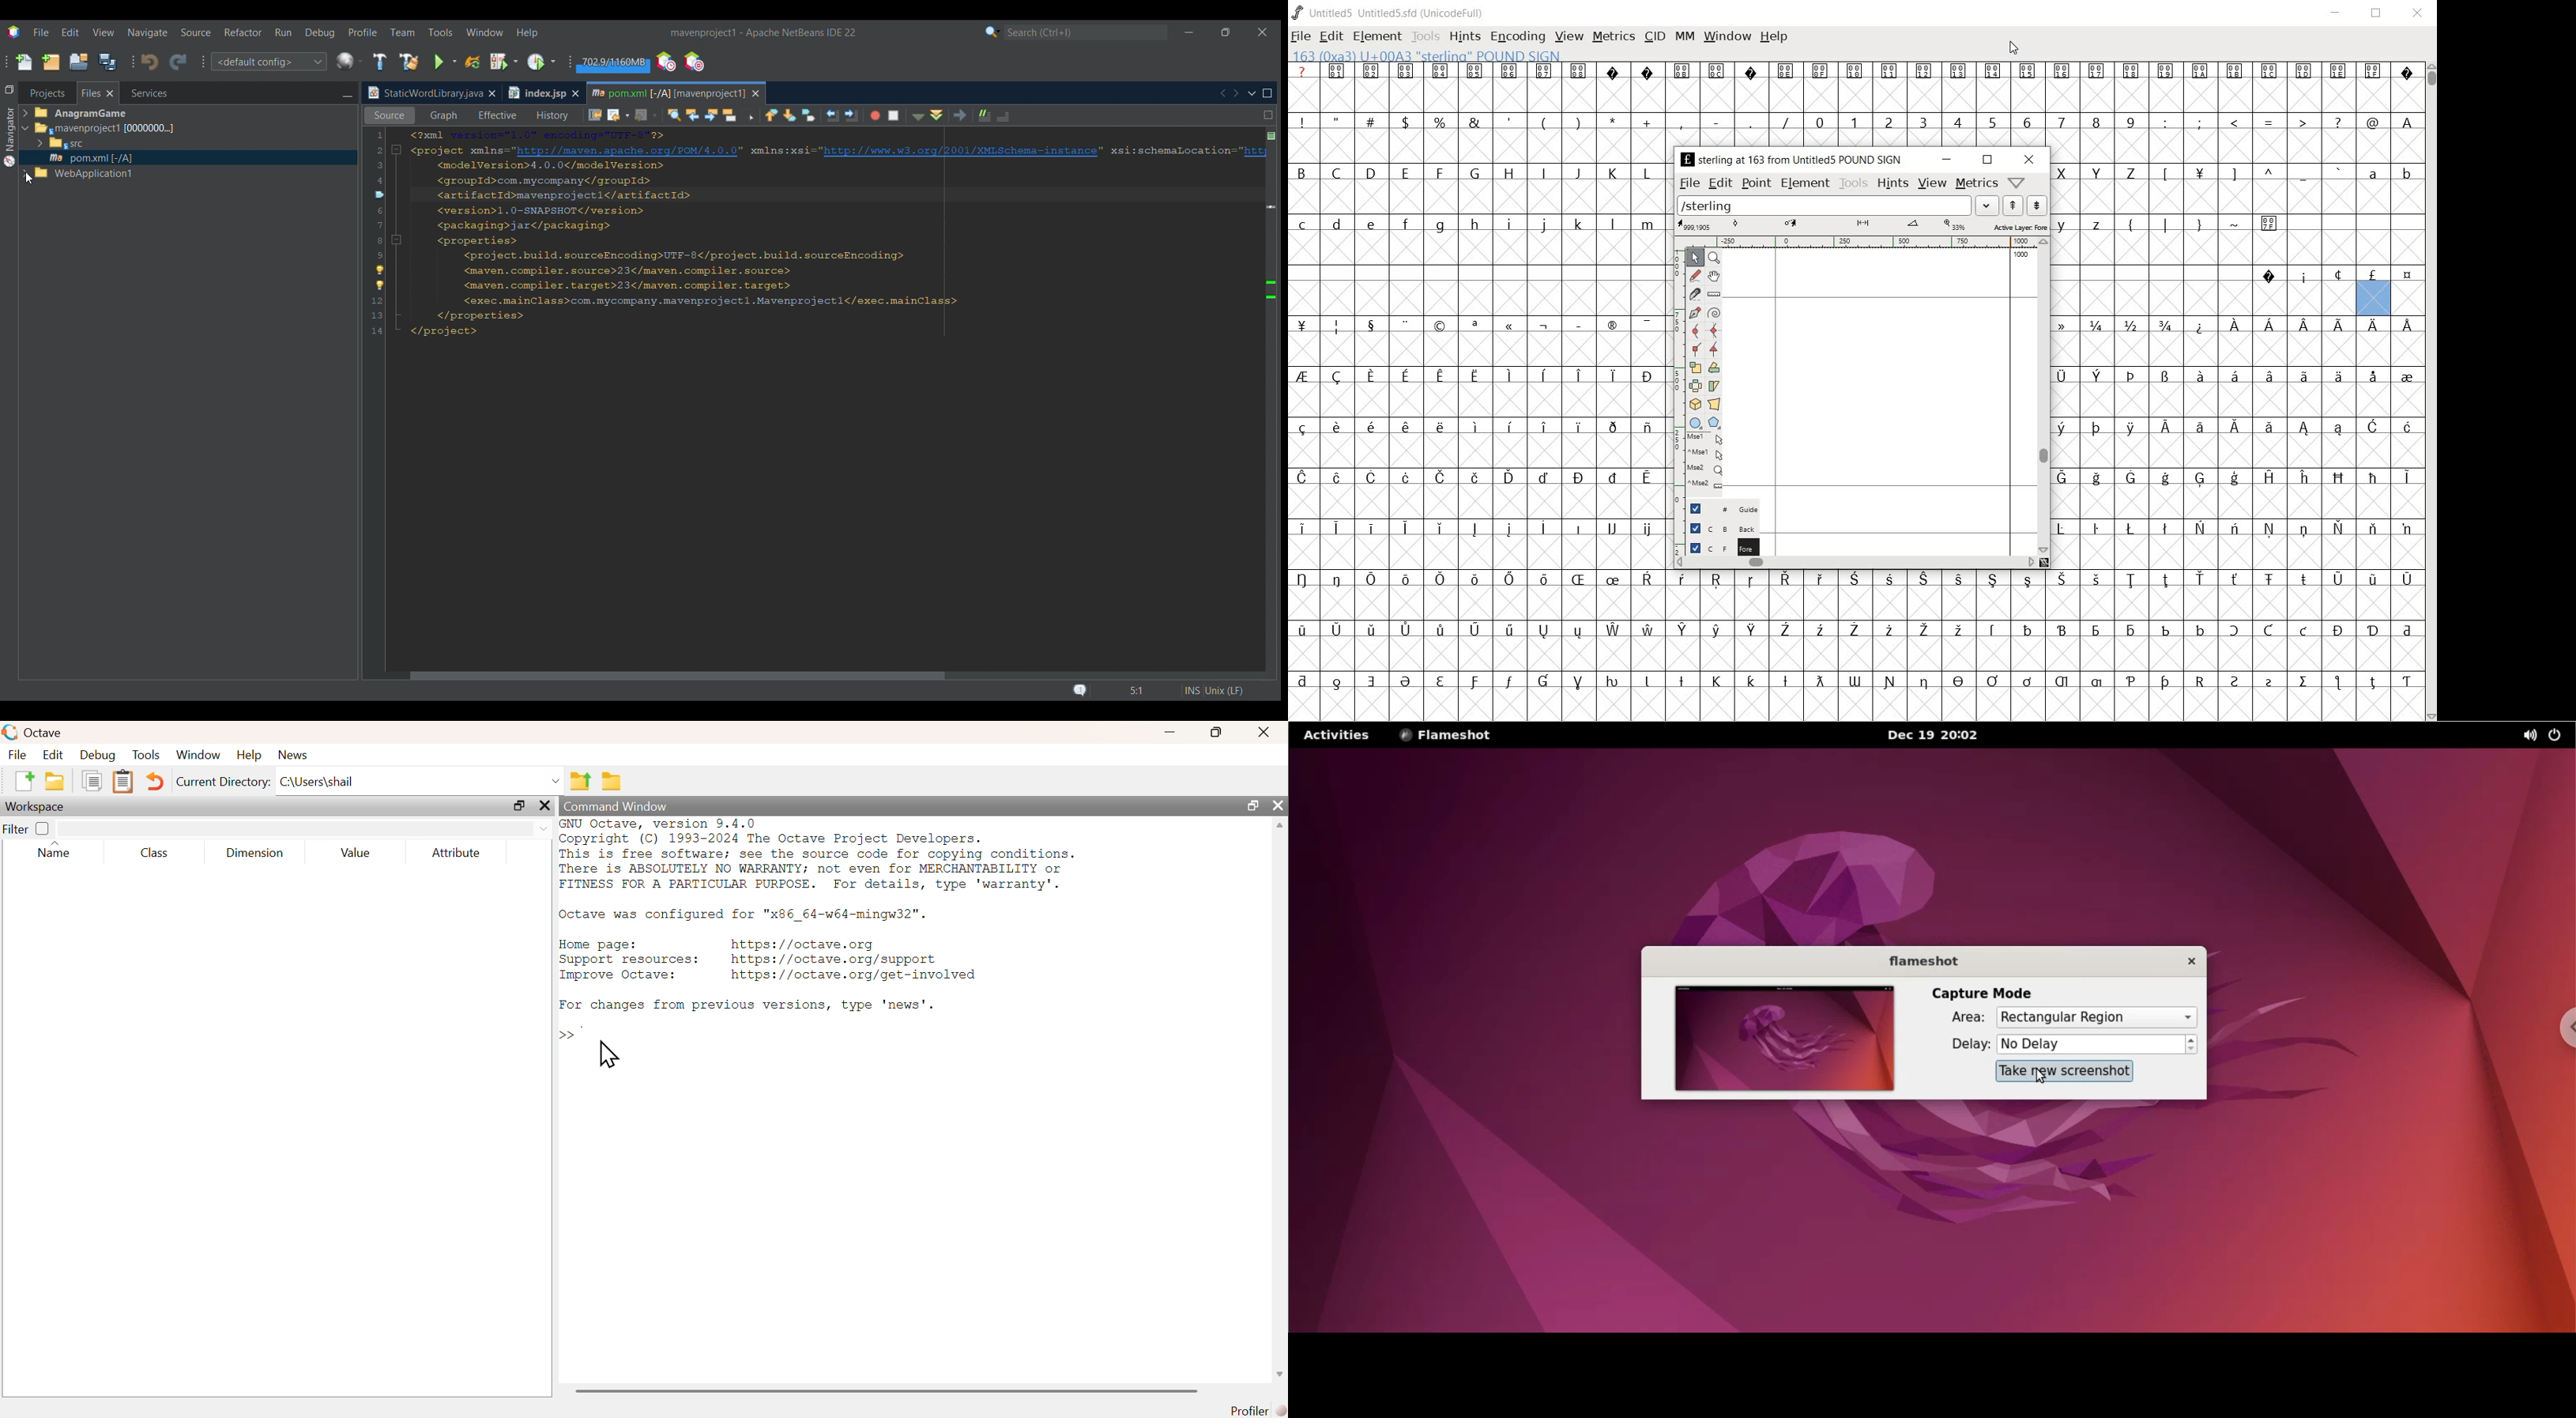  Describe the element at coordinates (1722, 182) in the screenshot. I see `edit` at that location.